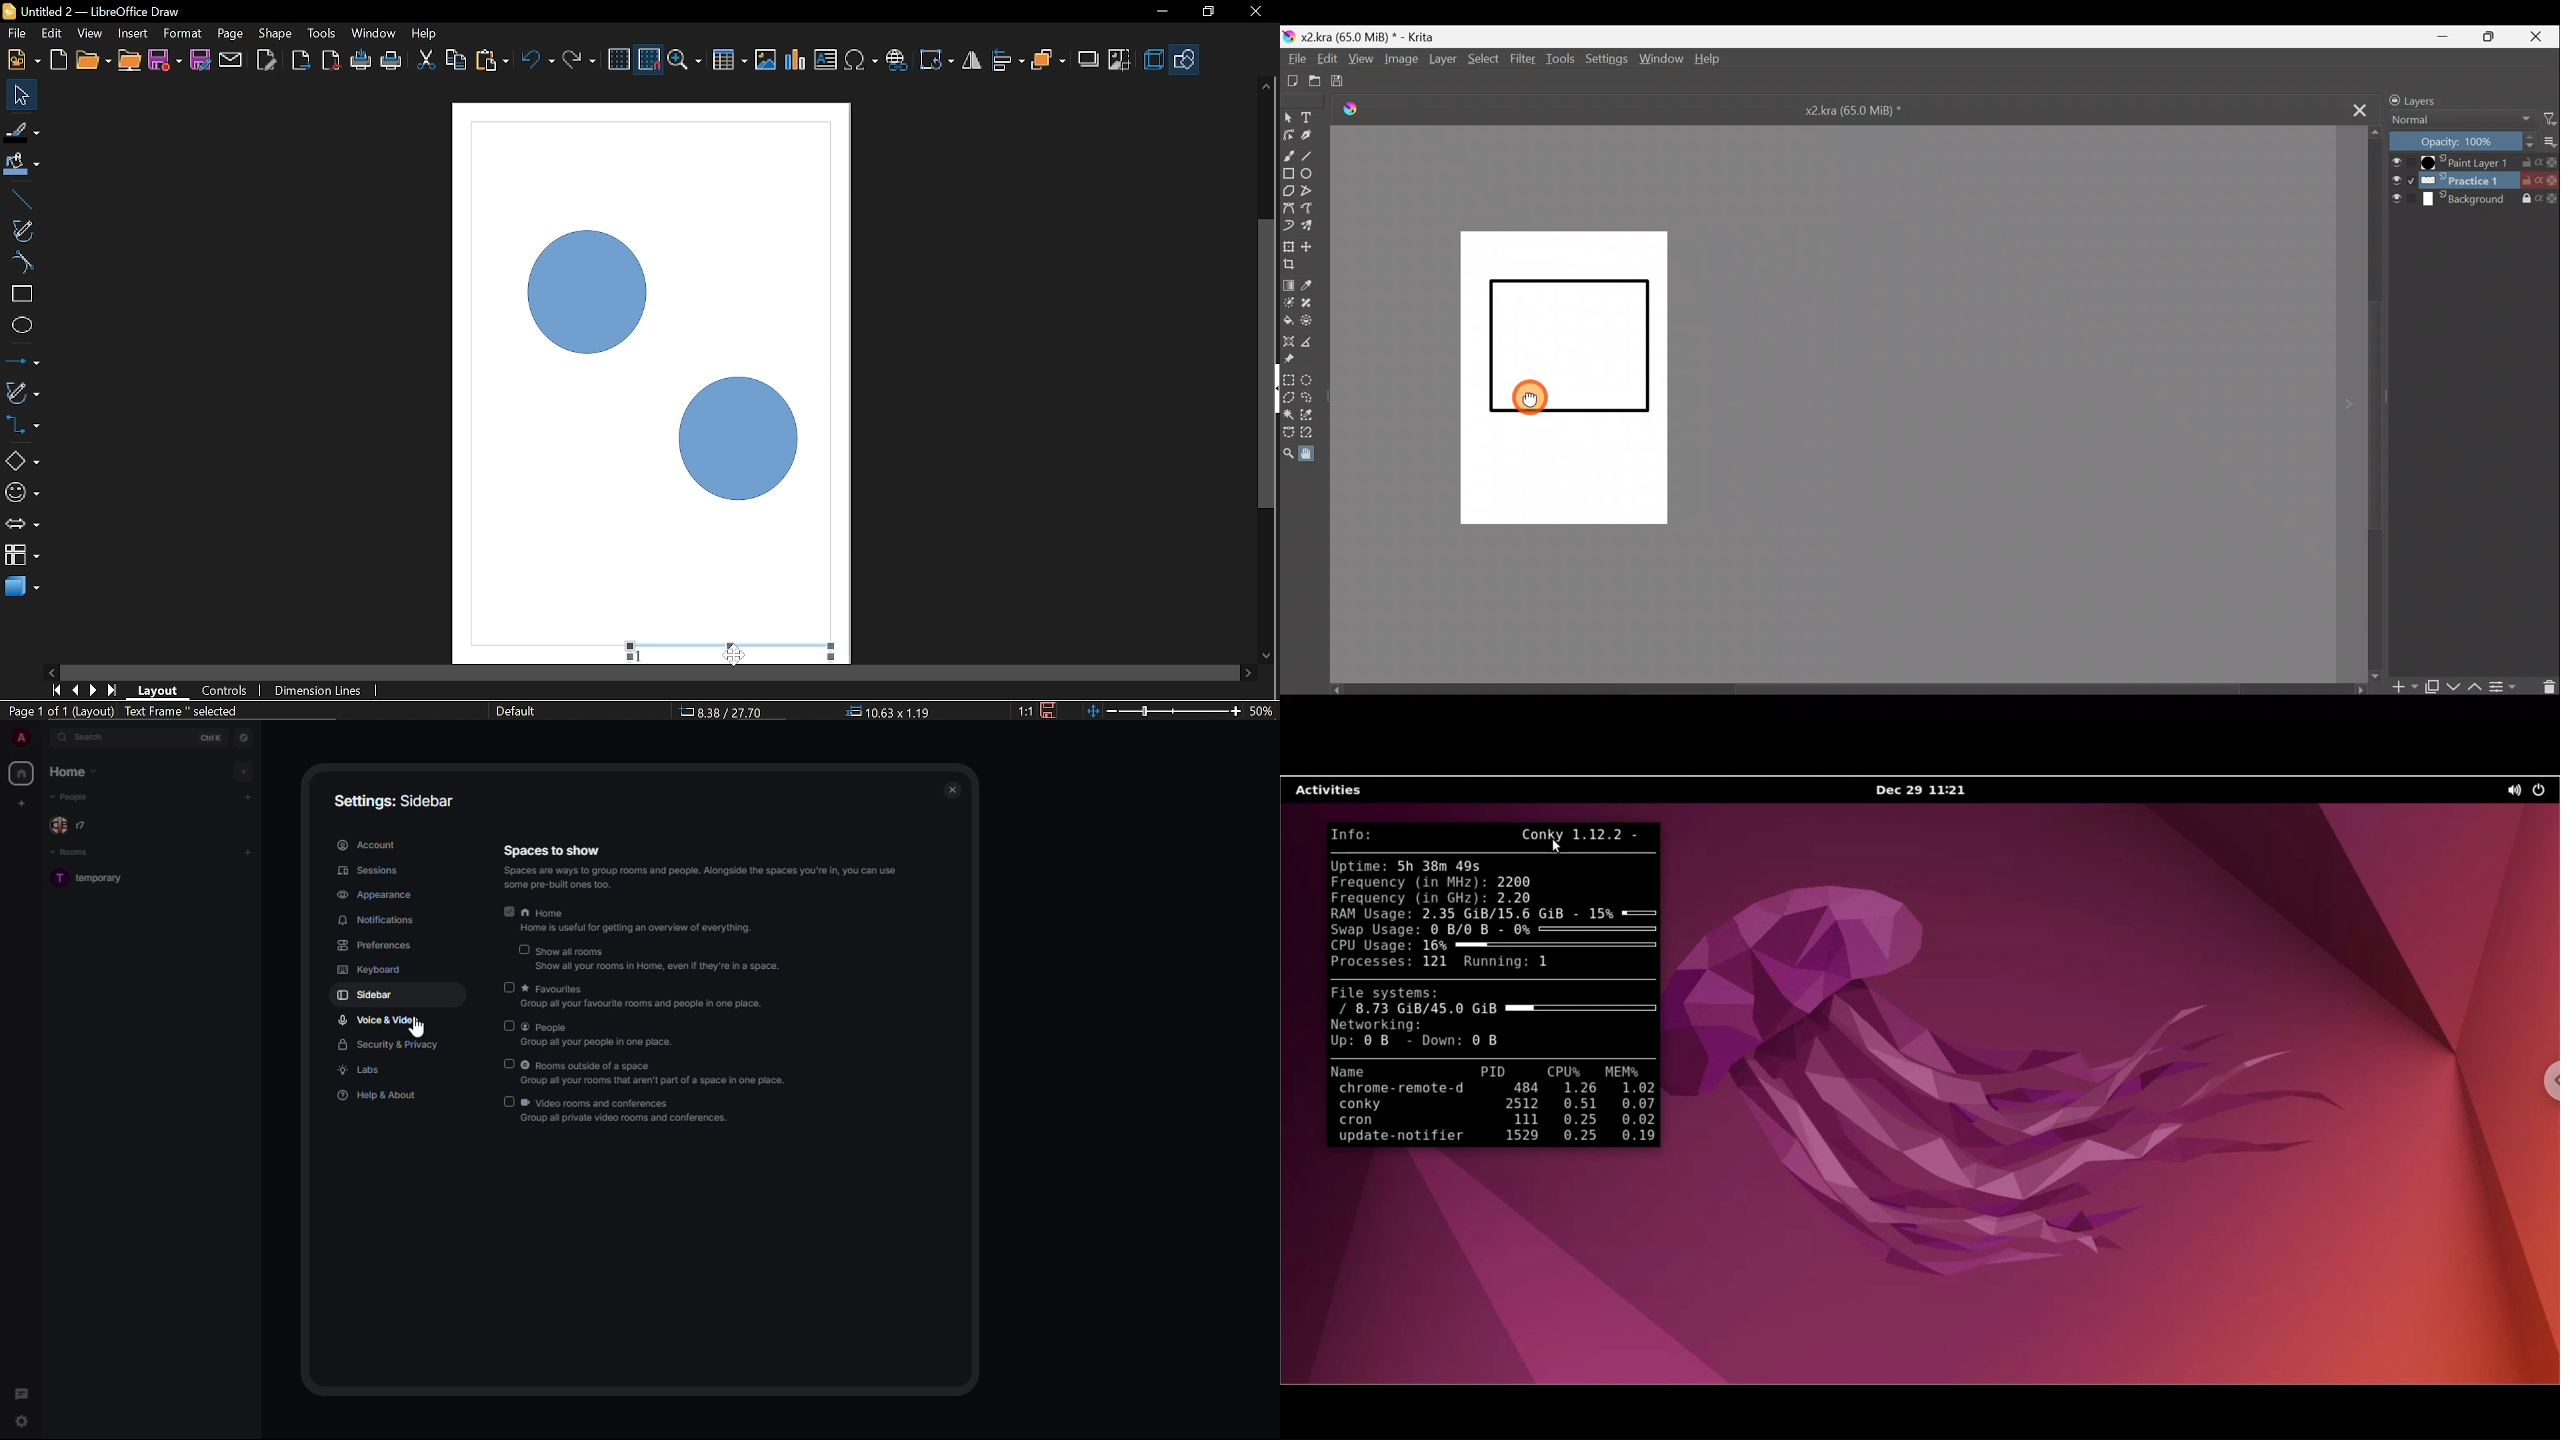 This screenshot has height=1456, width=2576. Describe the element at coordinates (1288, 207) in the screenshot. I see `Bezier curve tool` at that location.